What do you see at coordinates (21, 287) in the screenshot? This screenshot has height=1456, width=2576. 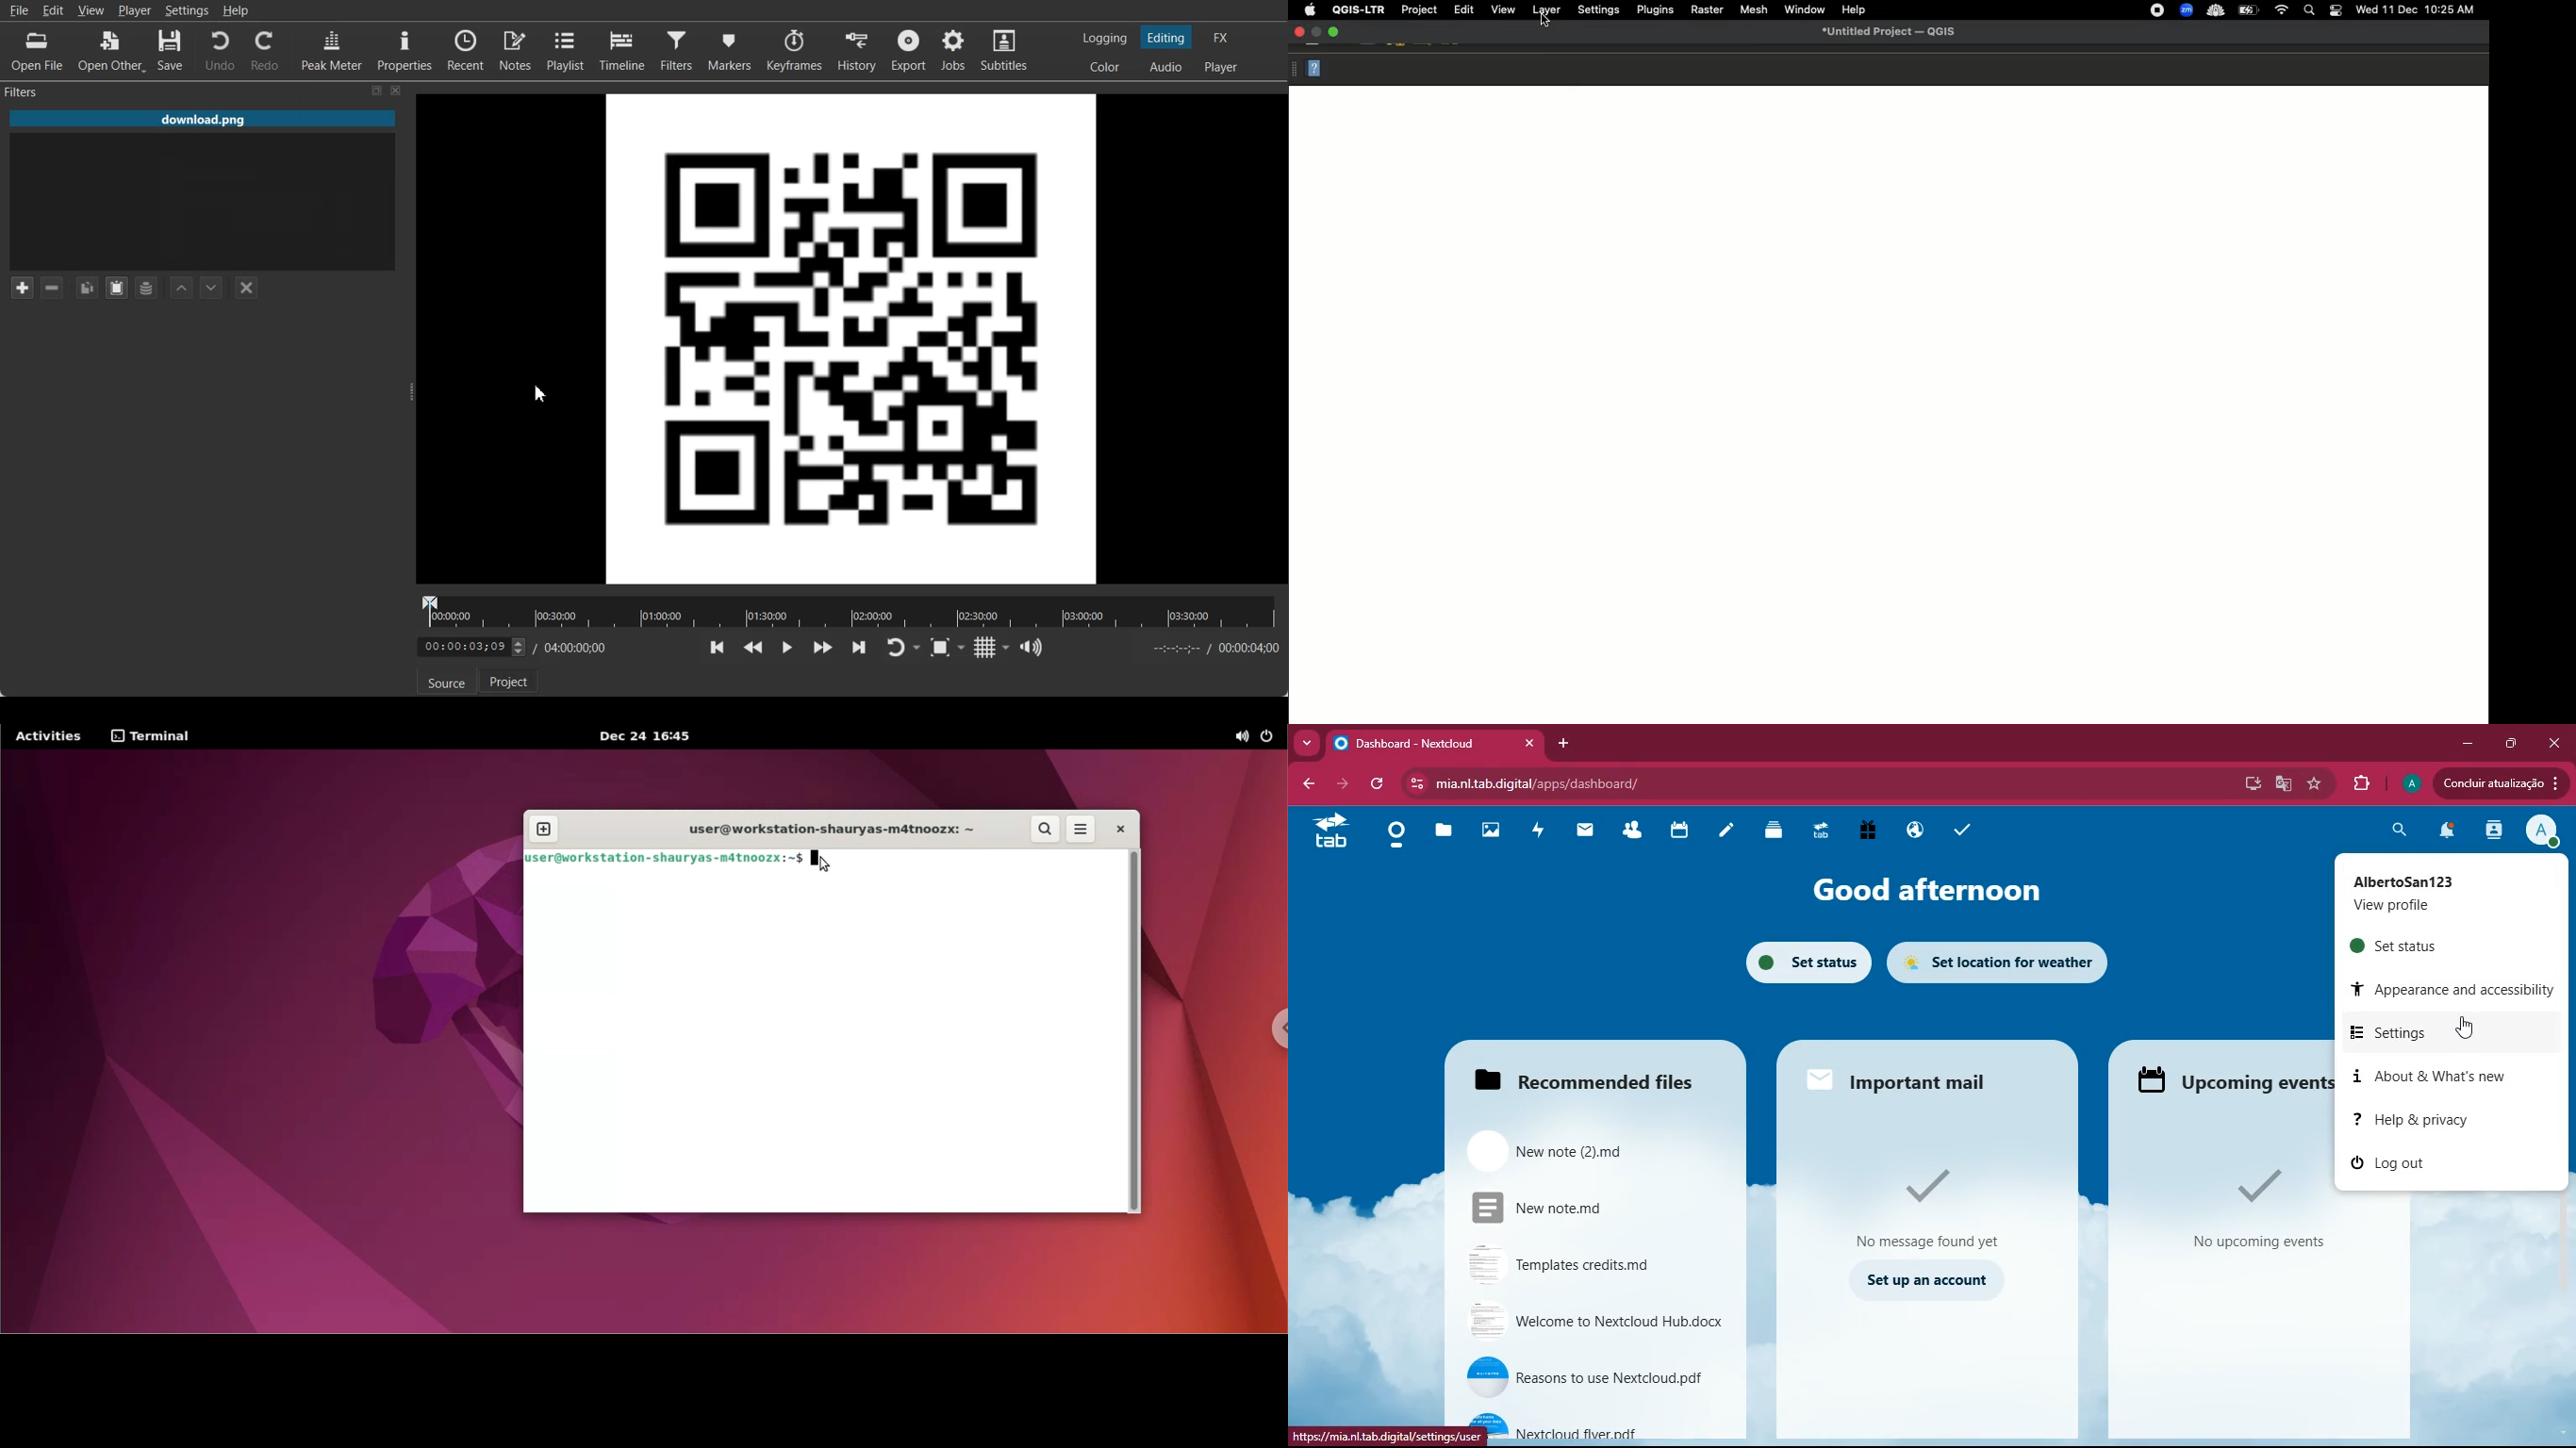 I see `Add Filter` at bounding box center [21, 287].